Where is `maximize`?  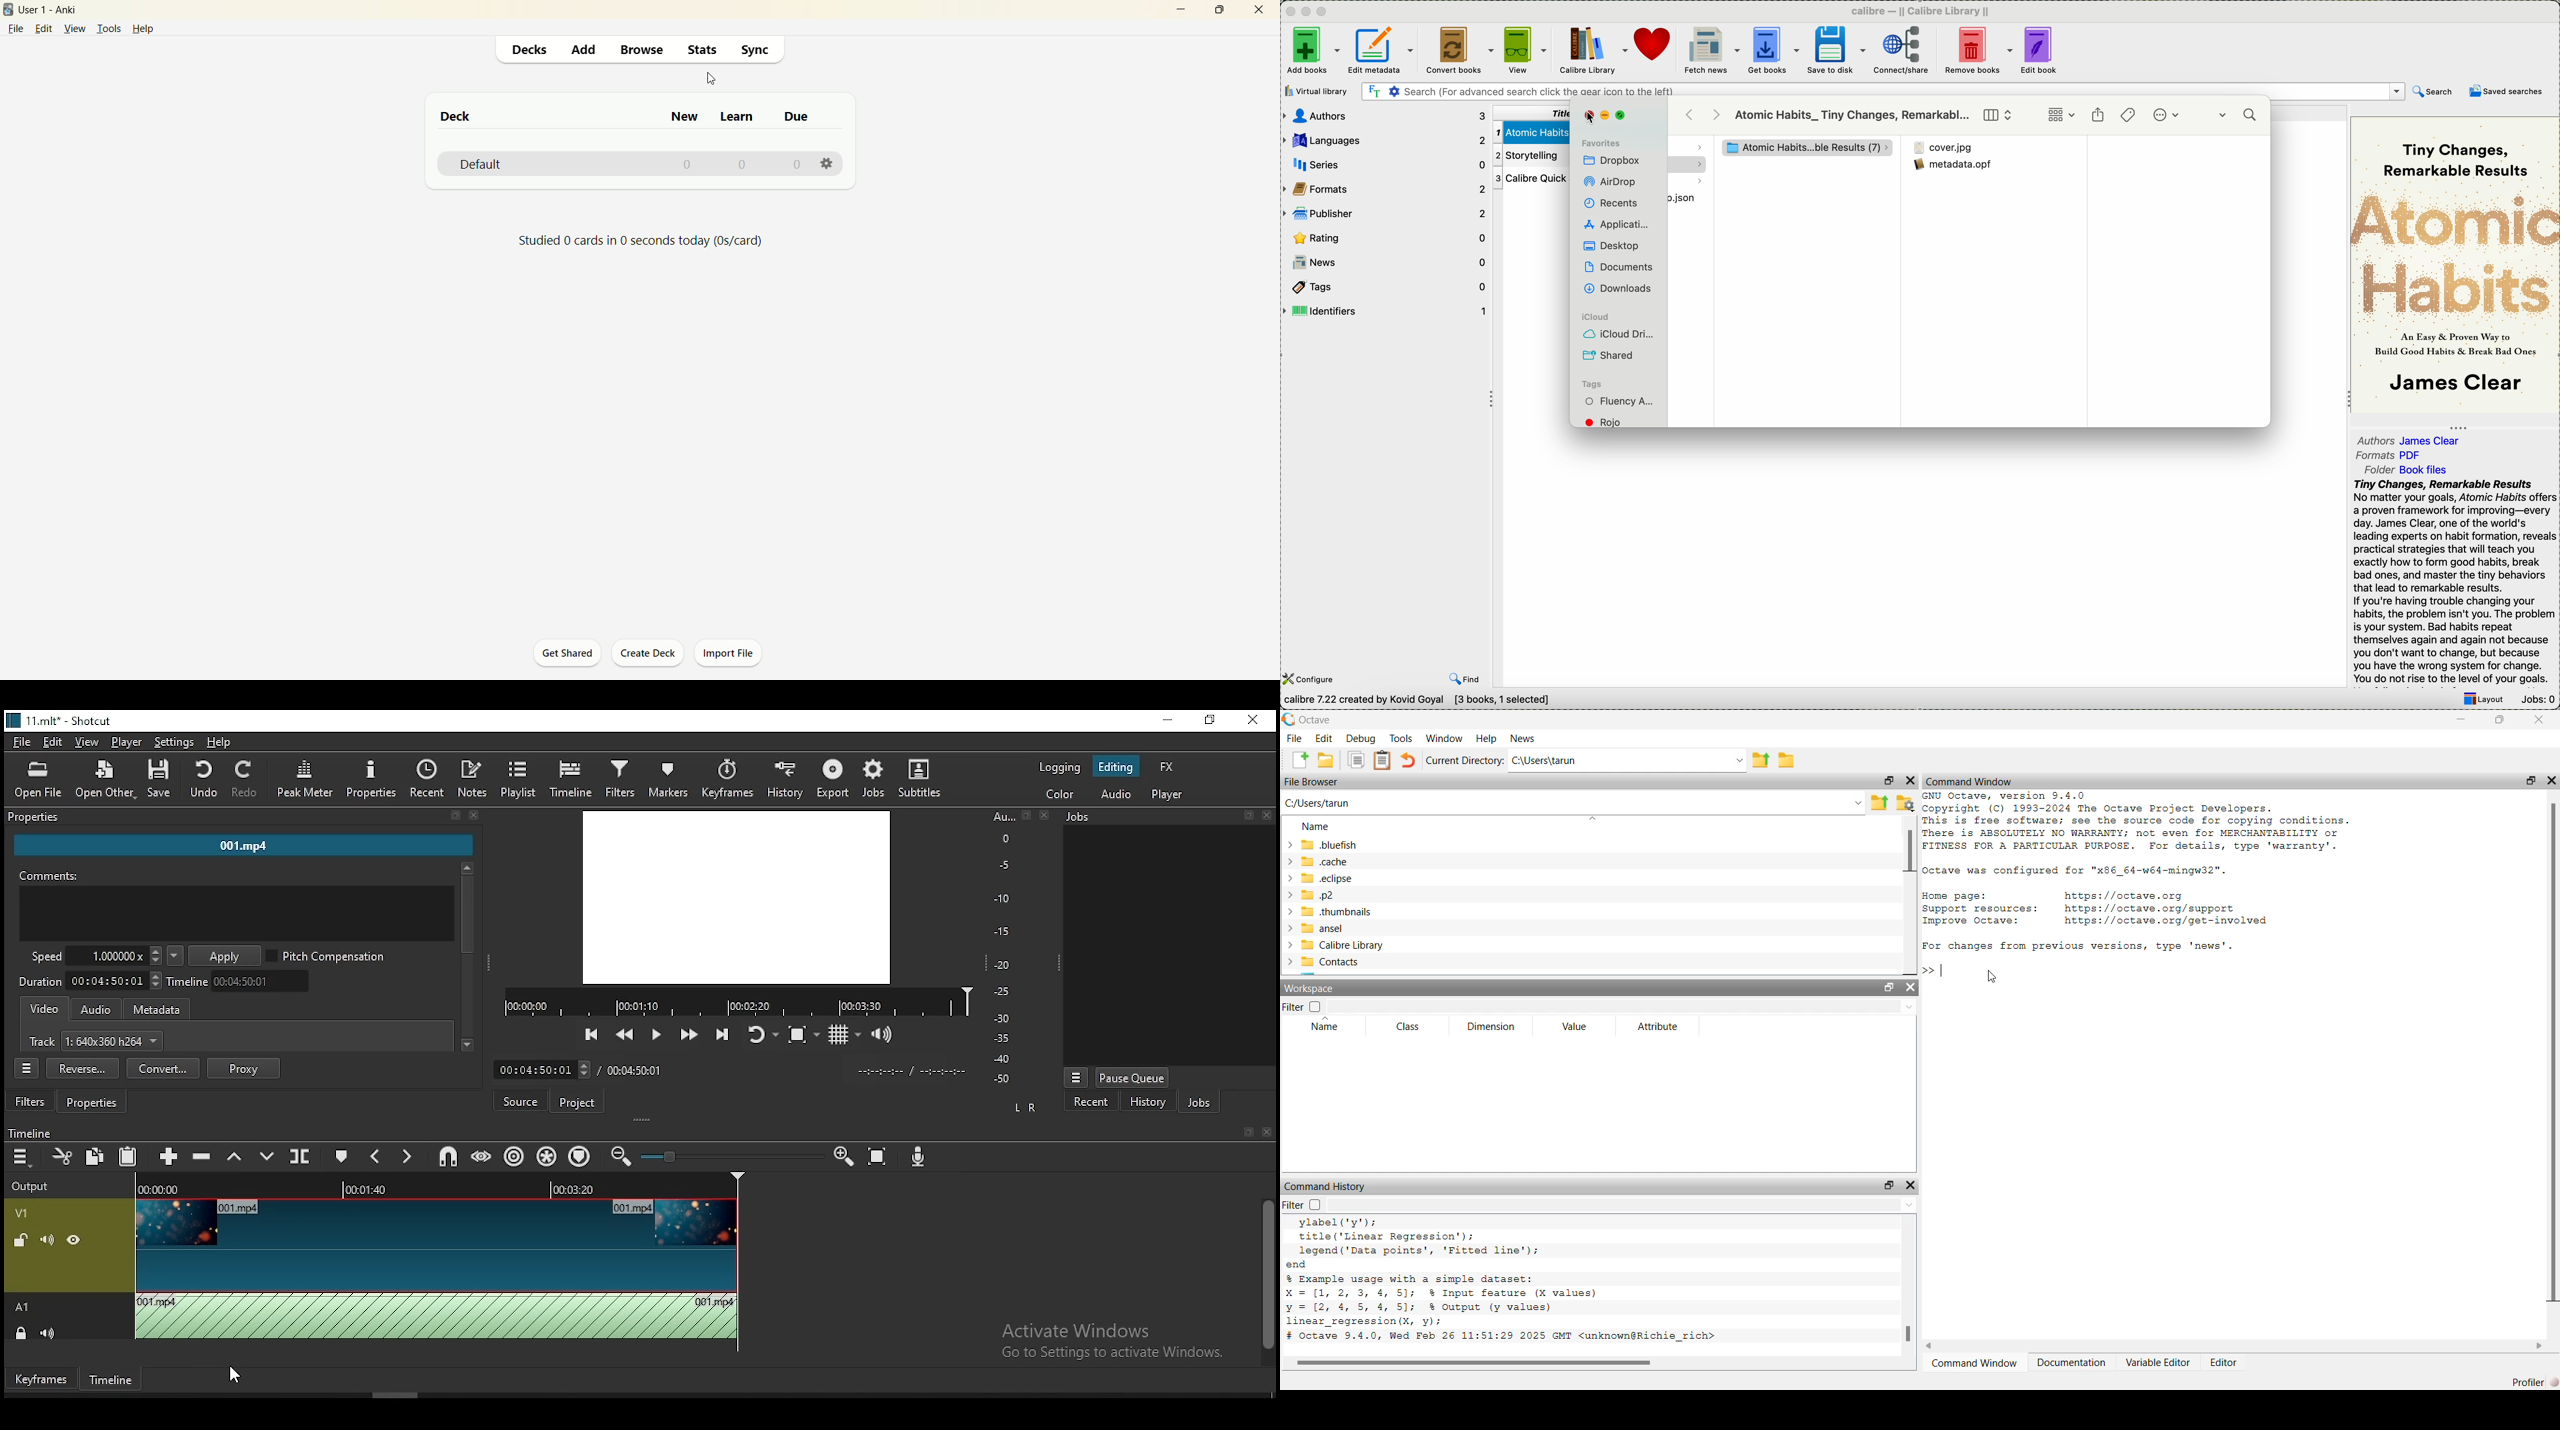 maximize is located at coordinates (1214, 9).